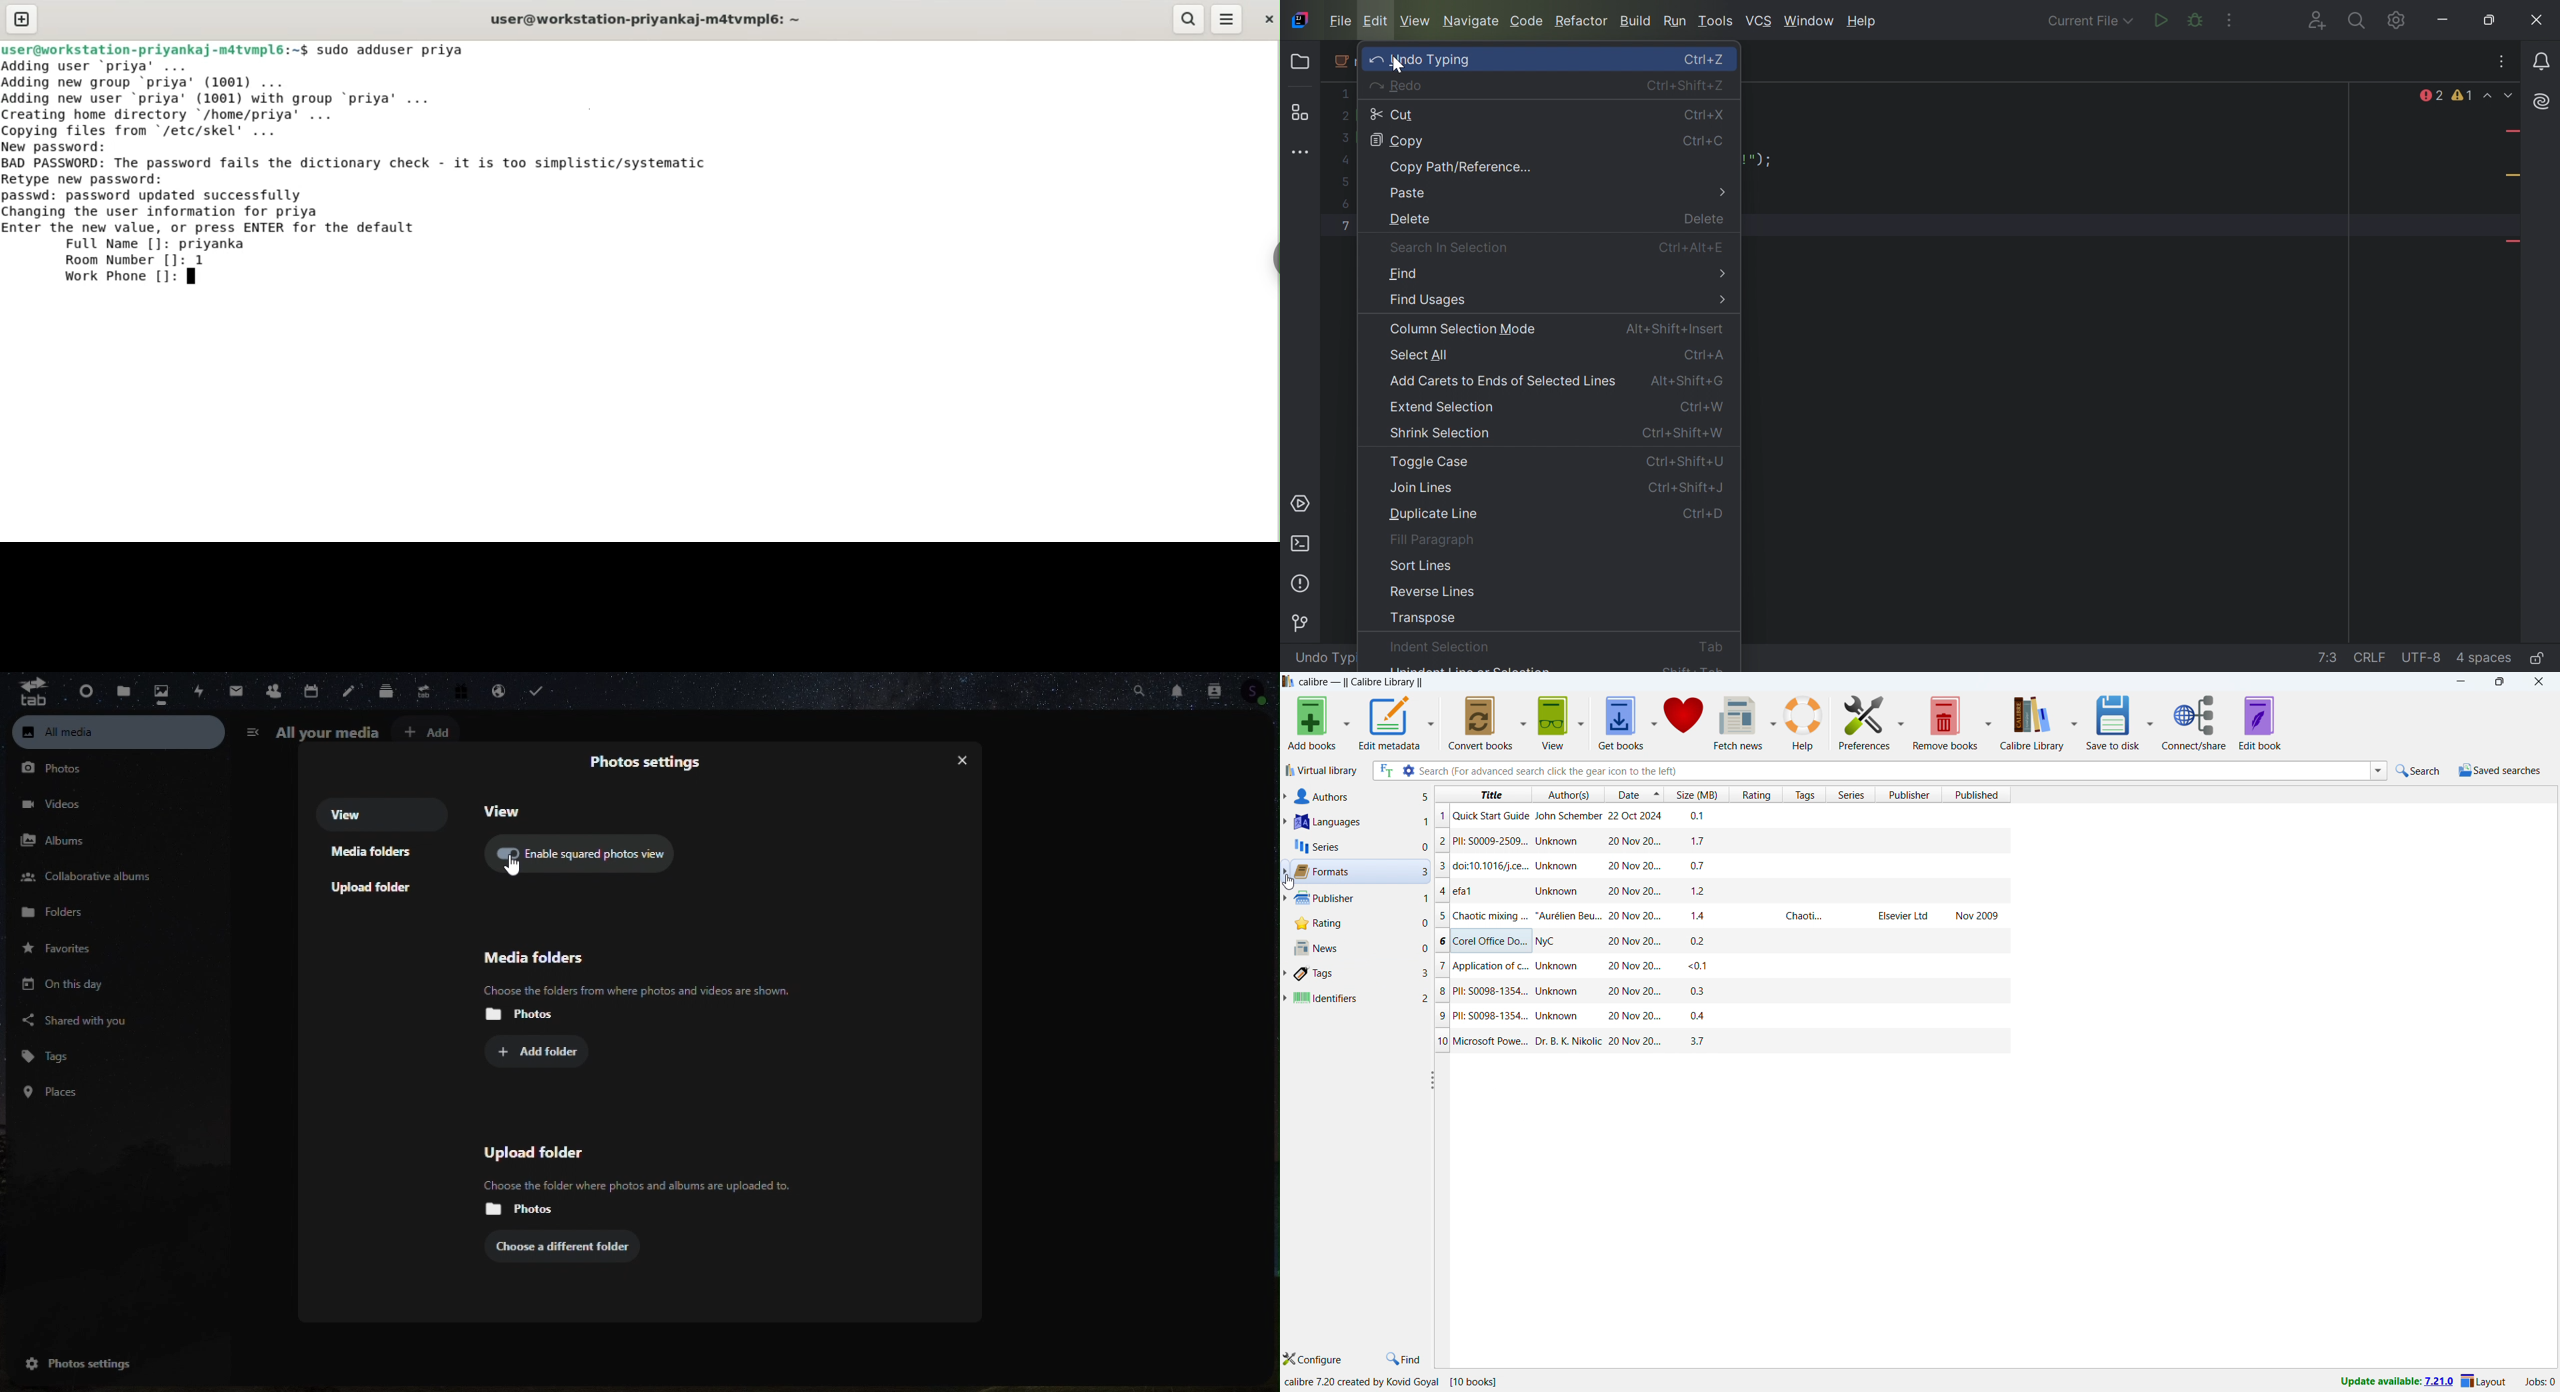 This screenshot has width=2576, height=1400. I want to click on software program information, so click(1391, 1383).